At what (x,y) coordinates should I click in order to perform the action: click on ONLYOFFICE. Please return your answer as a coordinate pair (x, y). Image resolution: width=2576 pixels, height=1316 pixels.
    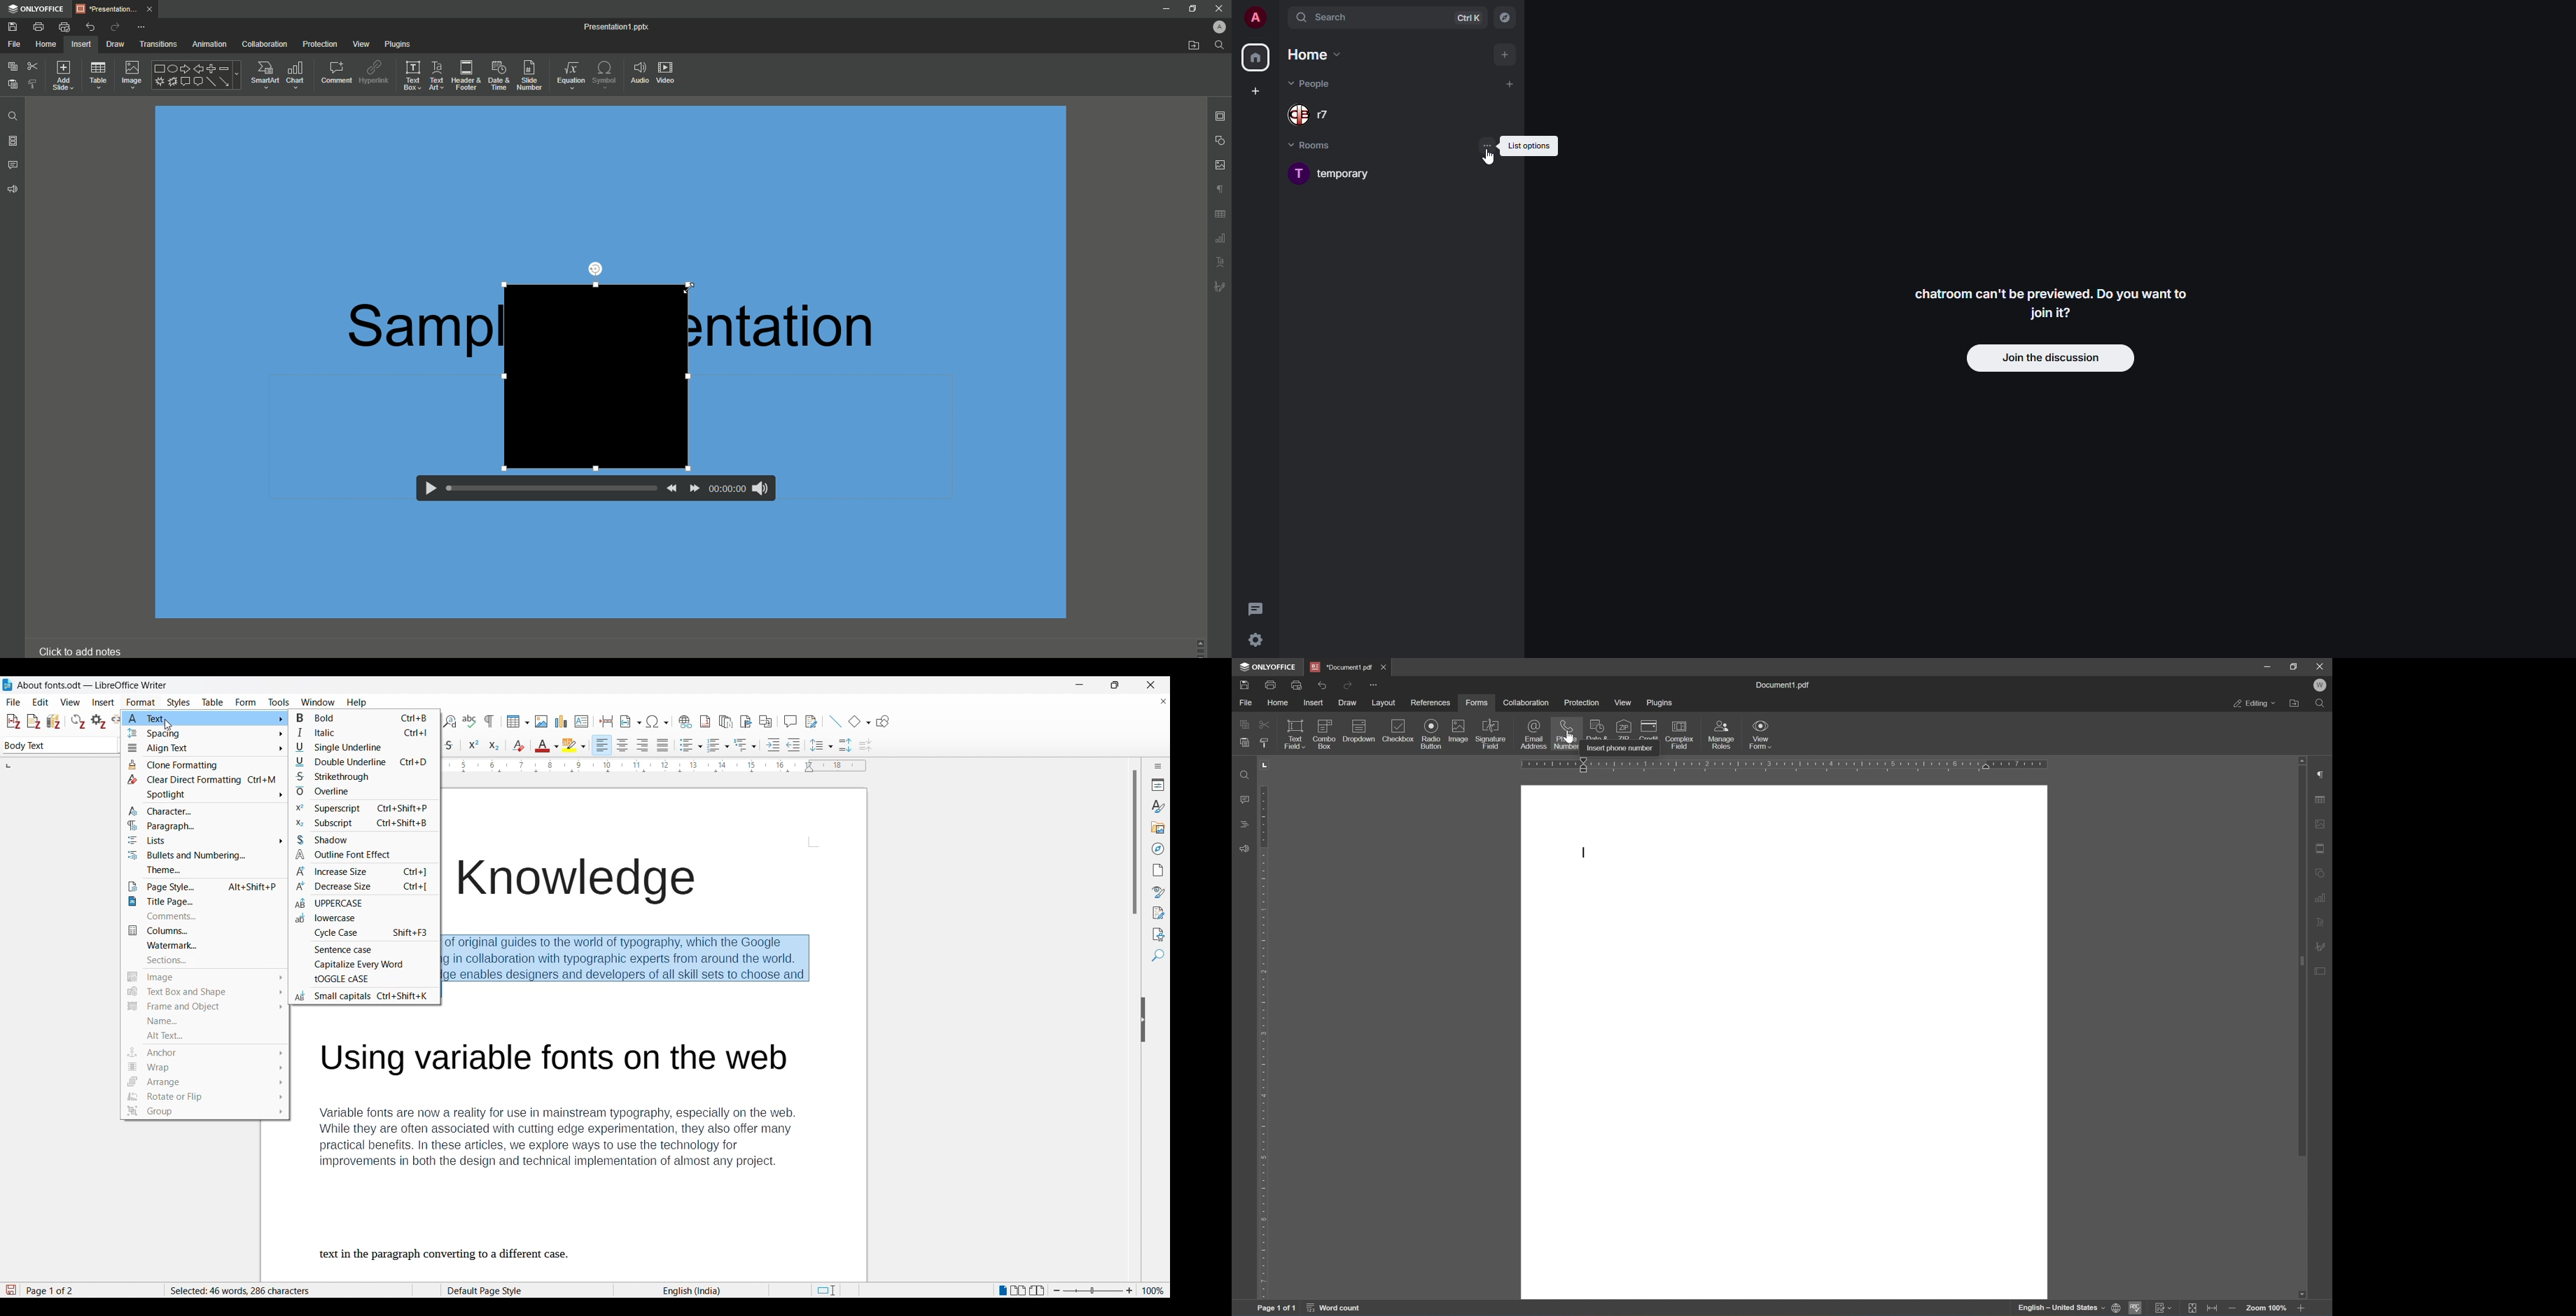
    Looking at the image, I should click on (37, 7).